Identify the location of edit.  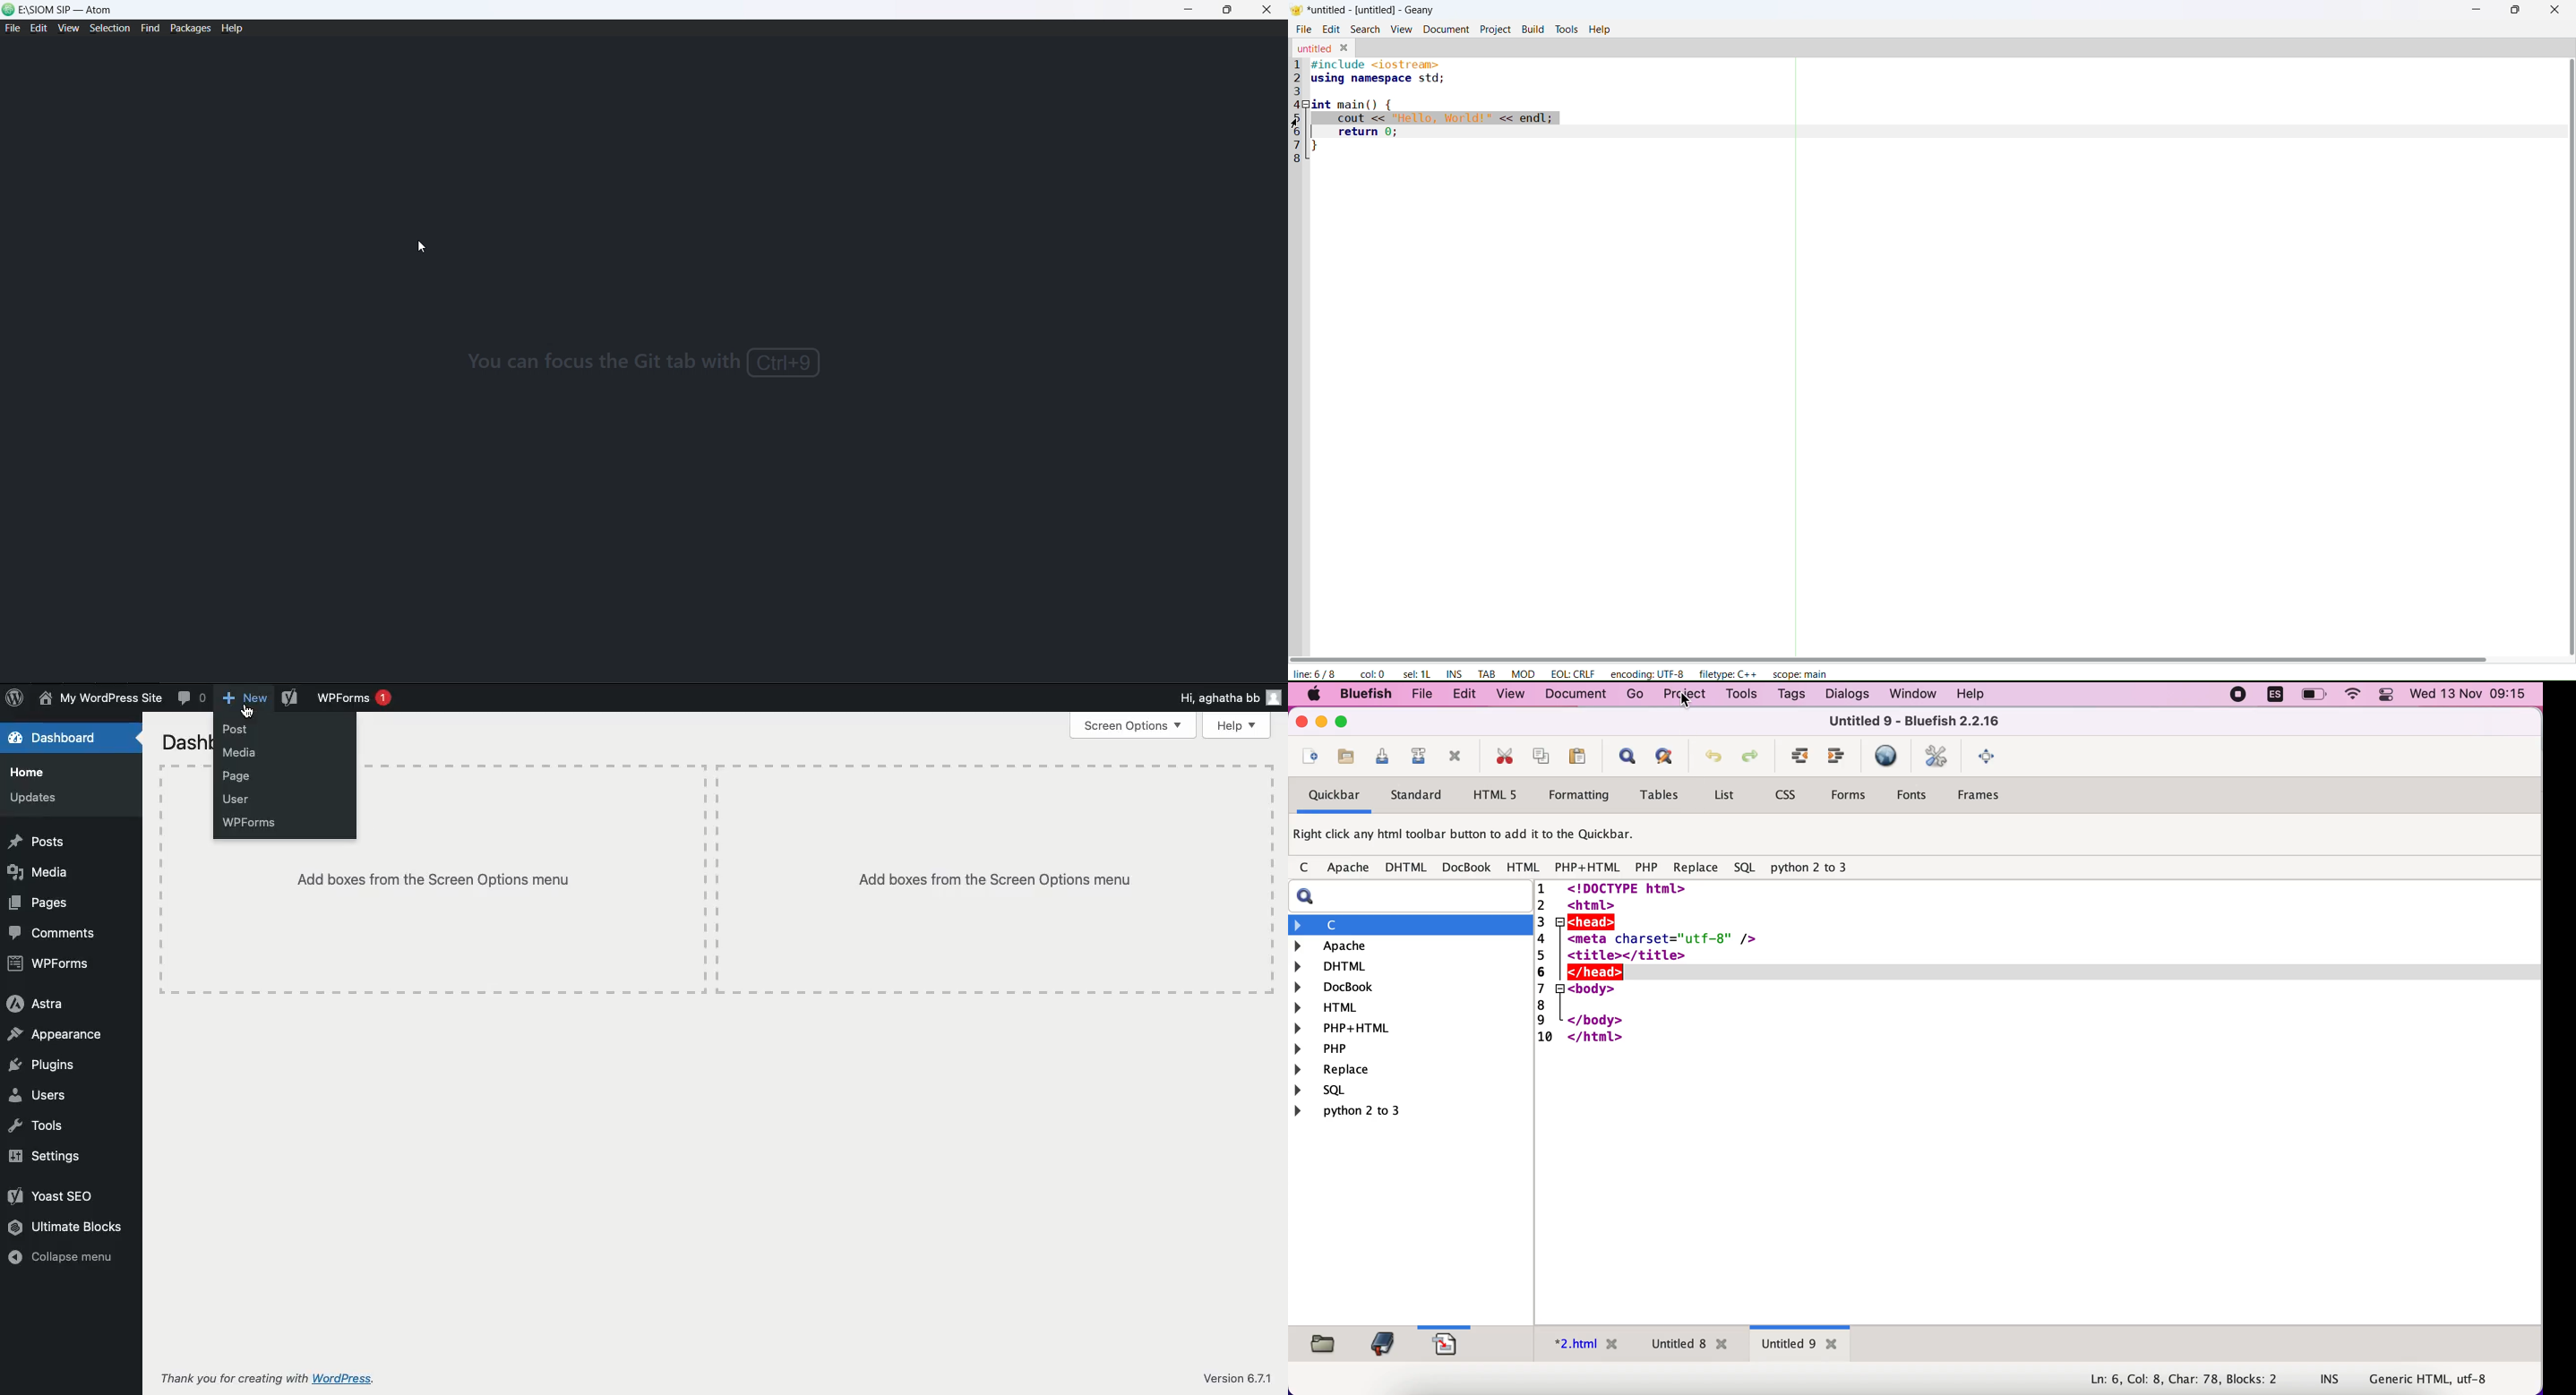
(38, 30).